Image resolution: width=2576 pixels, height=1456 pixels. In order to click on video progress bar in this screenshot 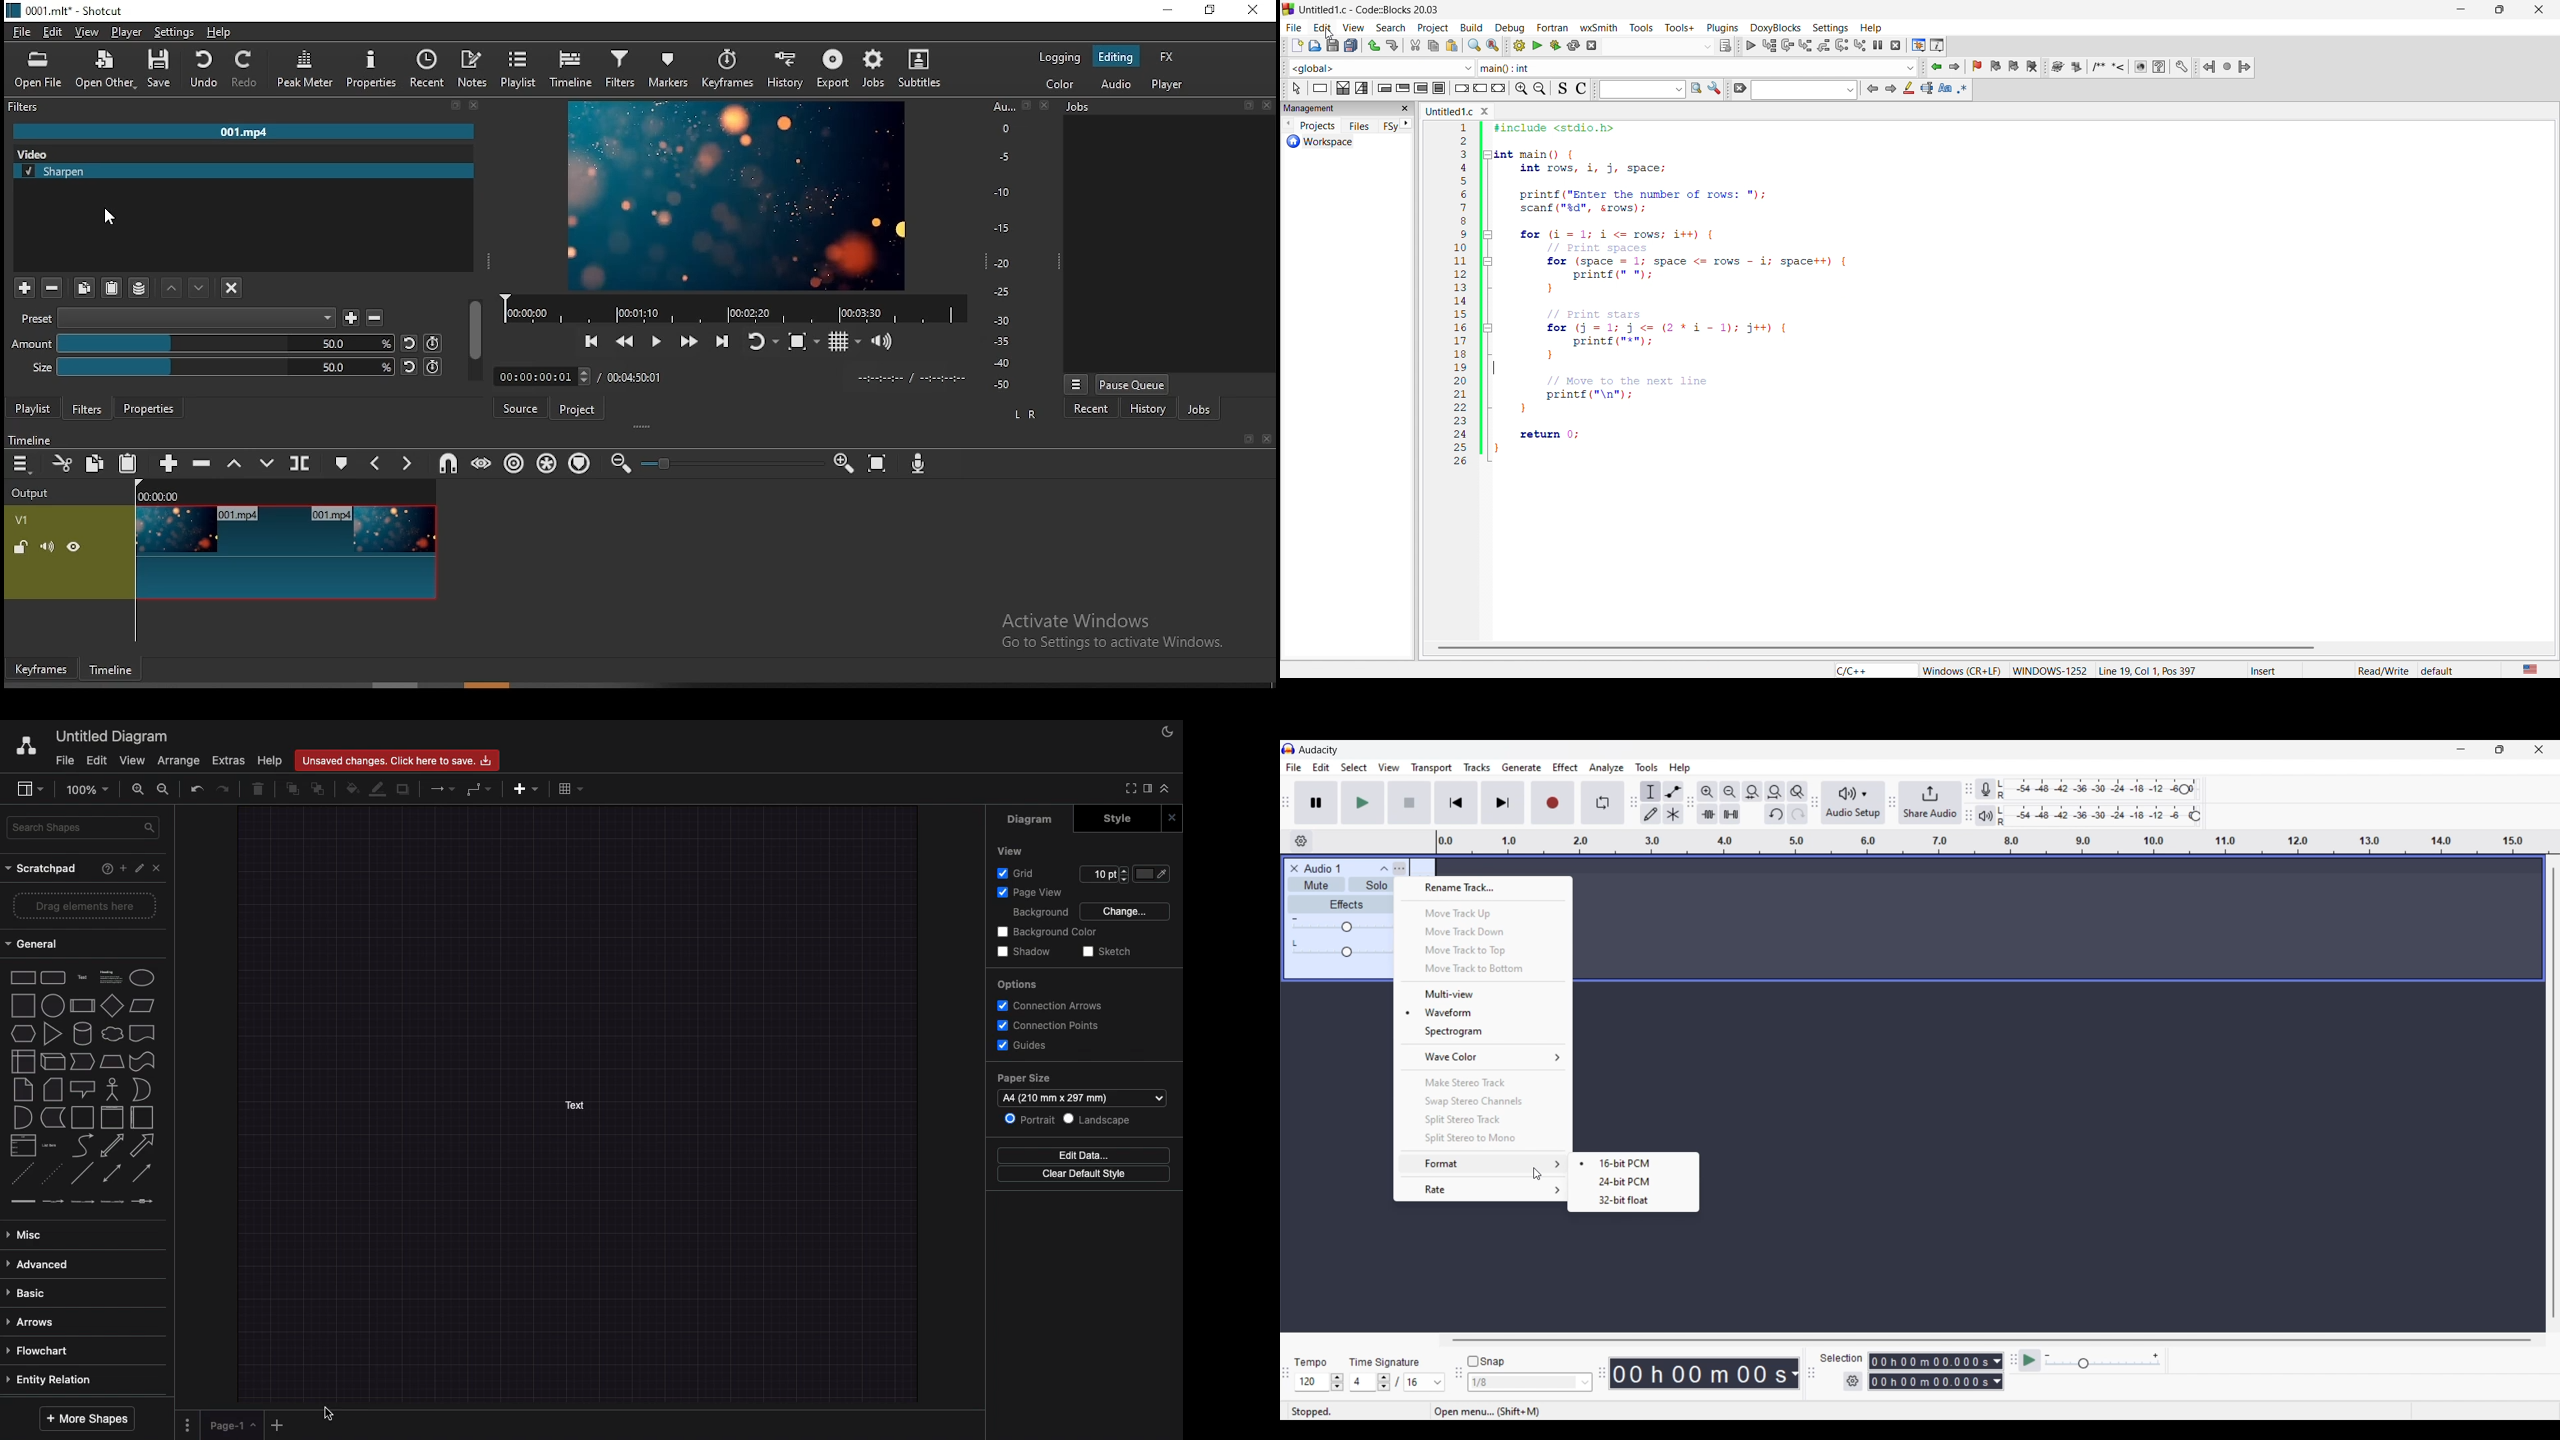, I will do `click(728, 305)`.